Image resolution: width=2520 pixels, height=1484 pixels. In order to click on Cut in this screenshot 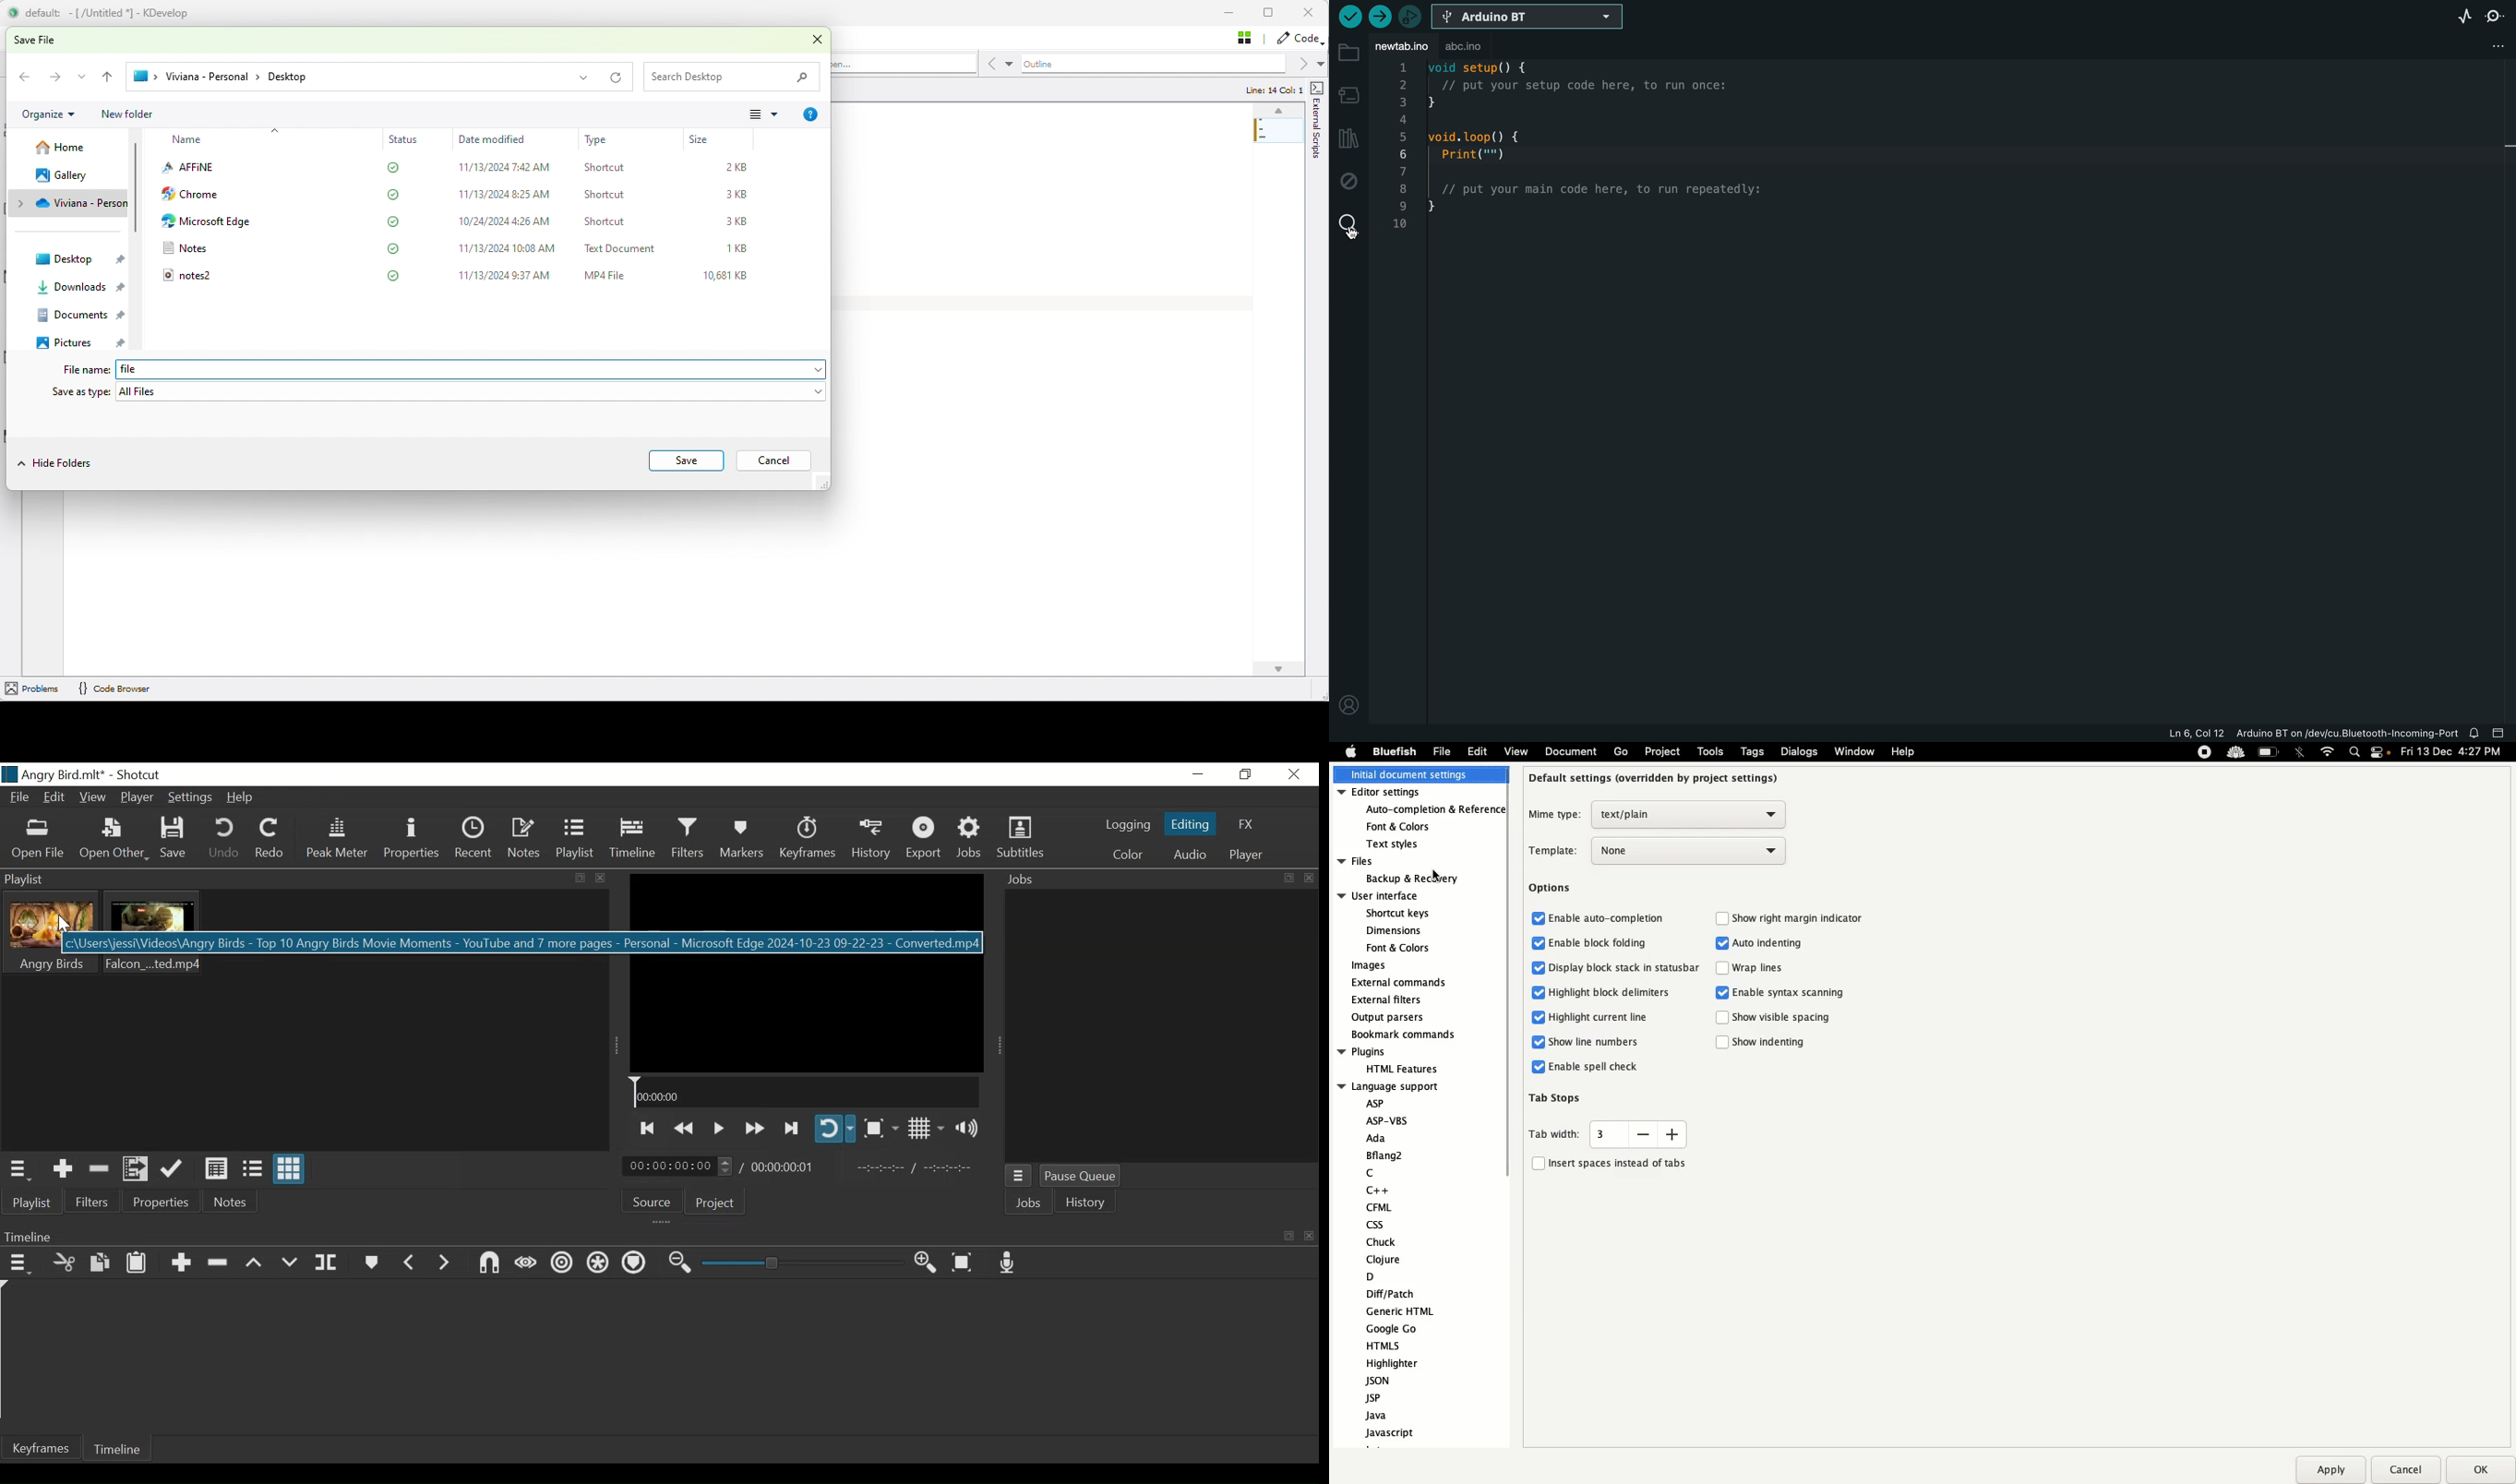, I will do `click(64, 1262)`.